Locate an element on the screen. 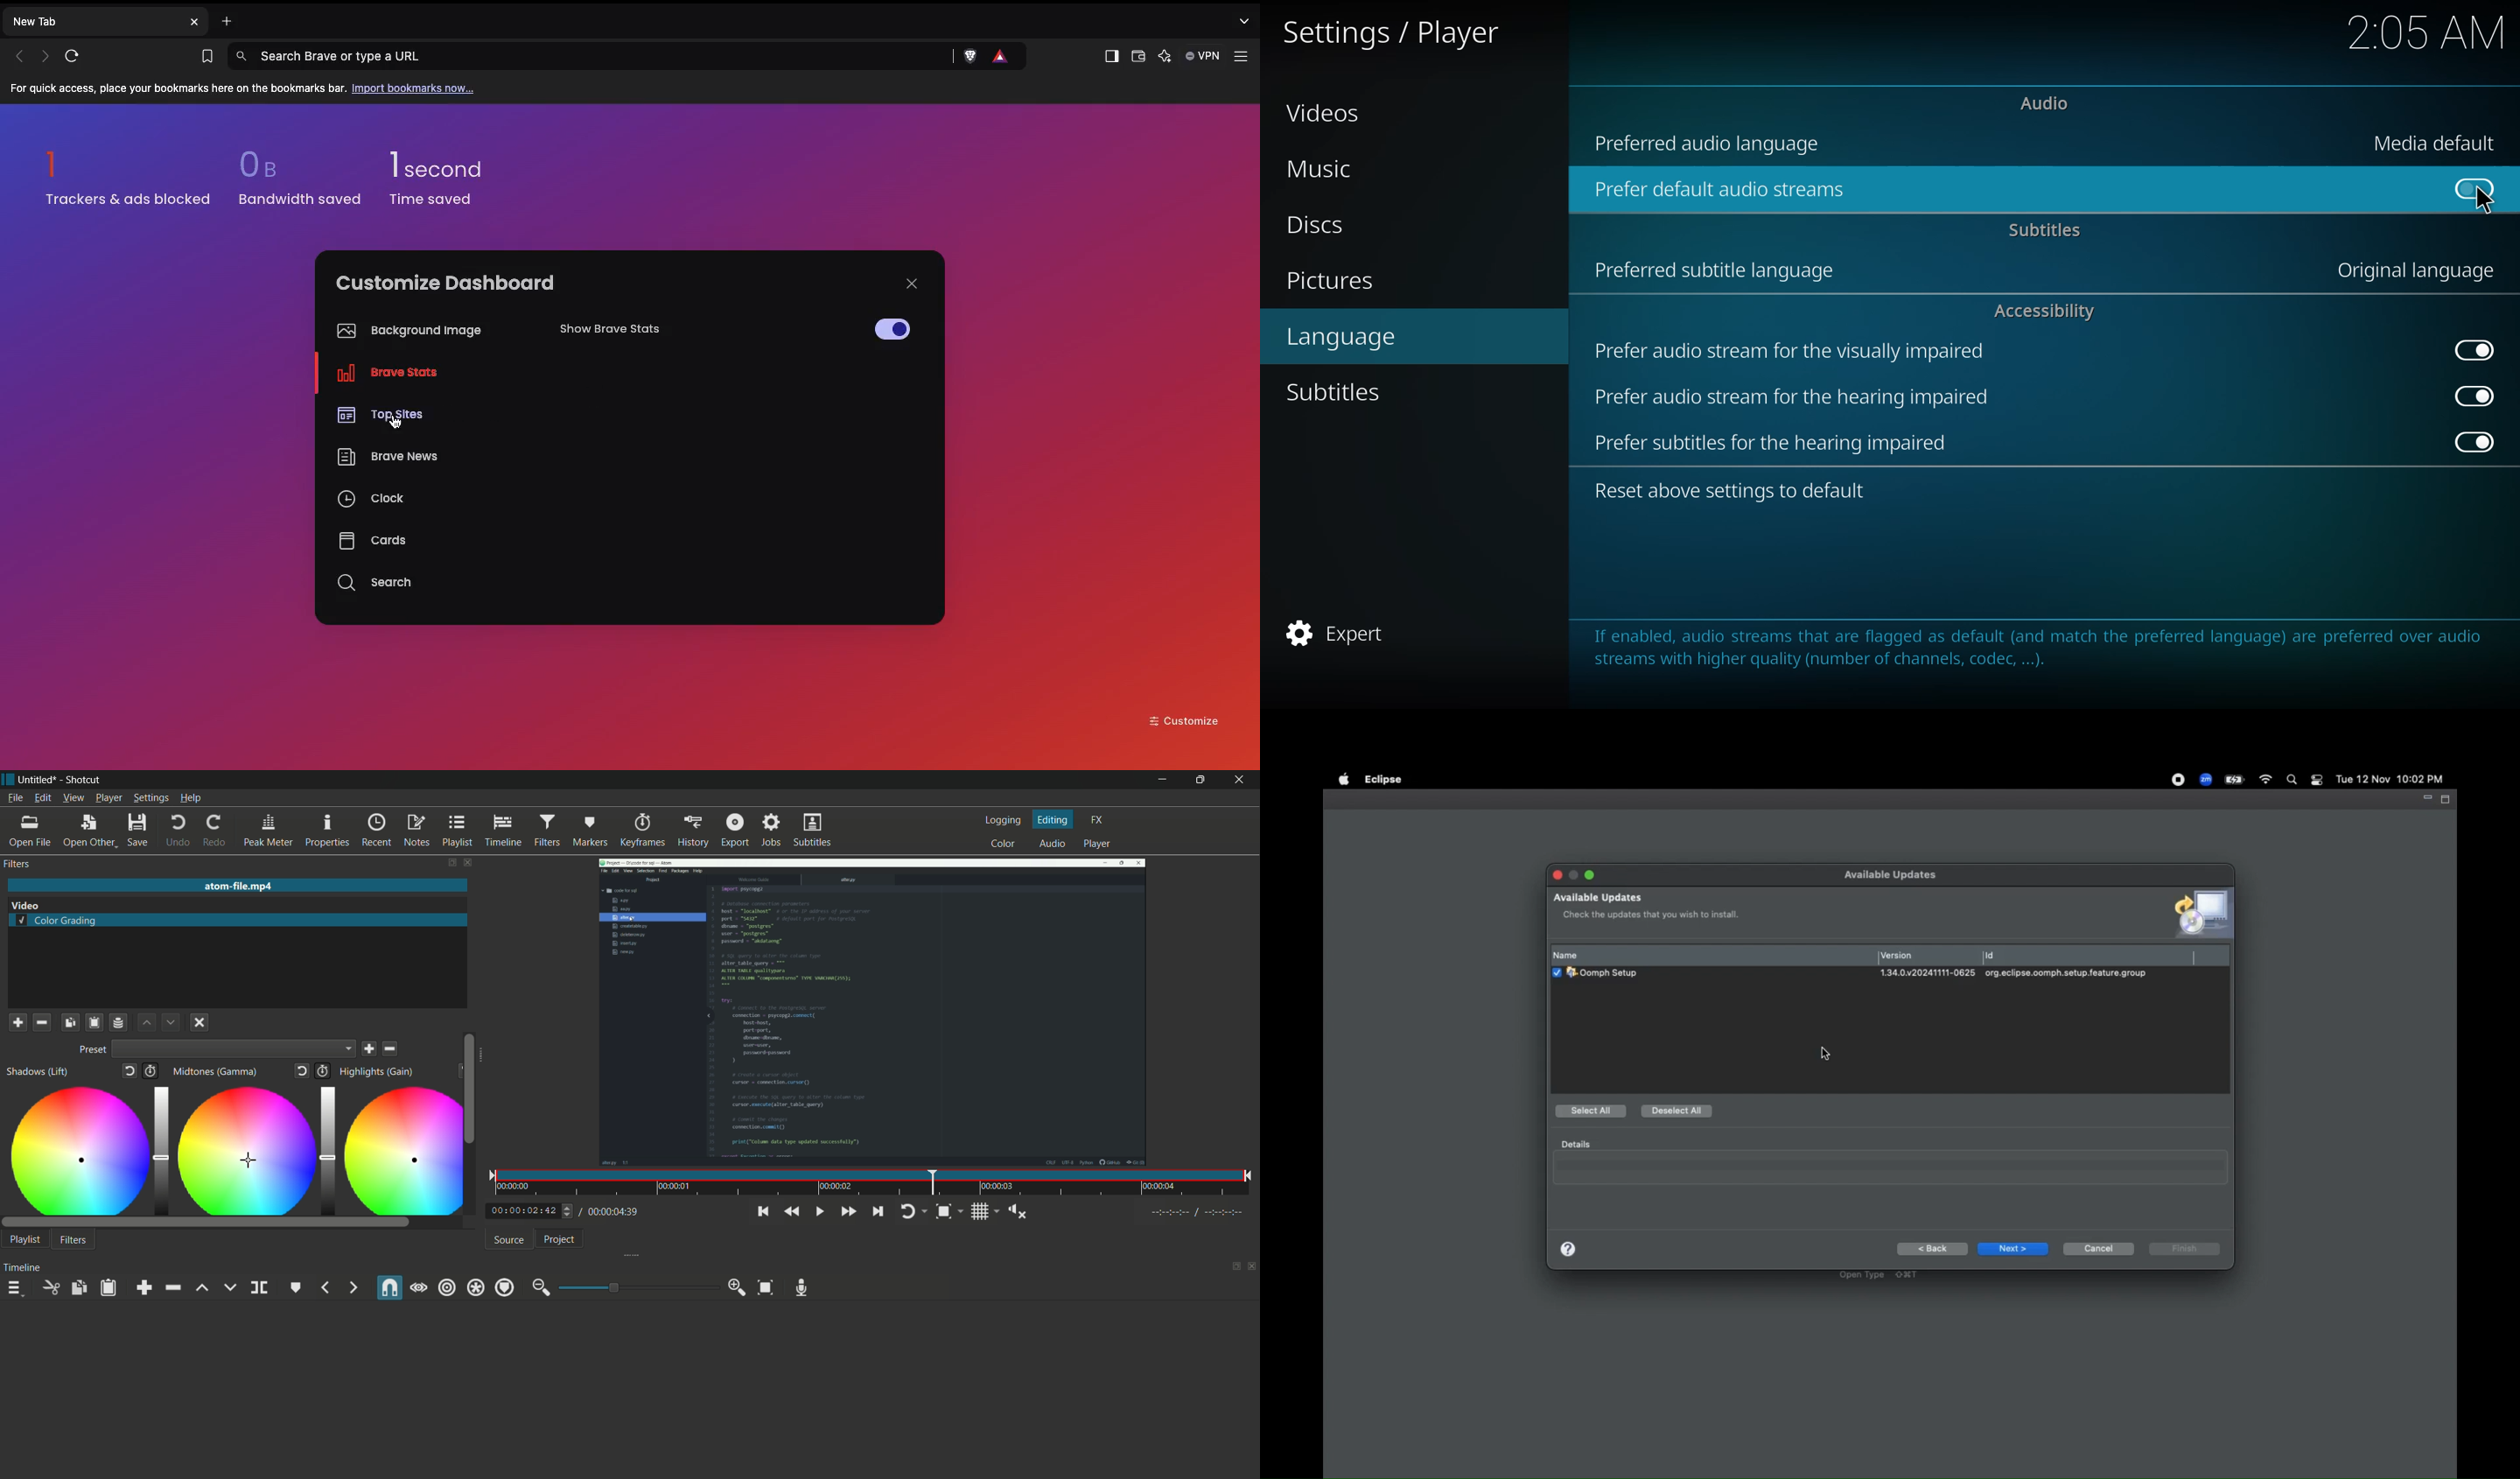  videos is located at coordinates (1328, 112).